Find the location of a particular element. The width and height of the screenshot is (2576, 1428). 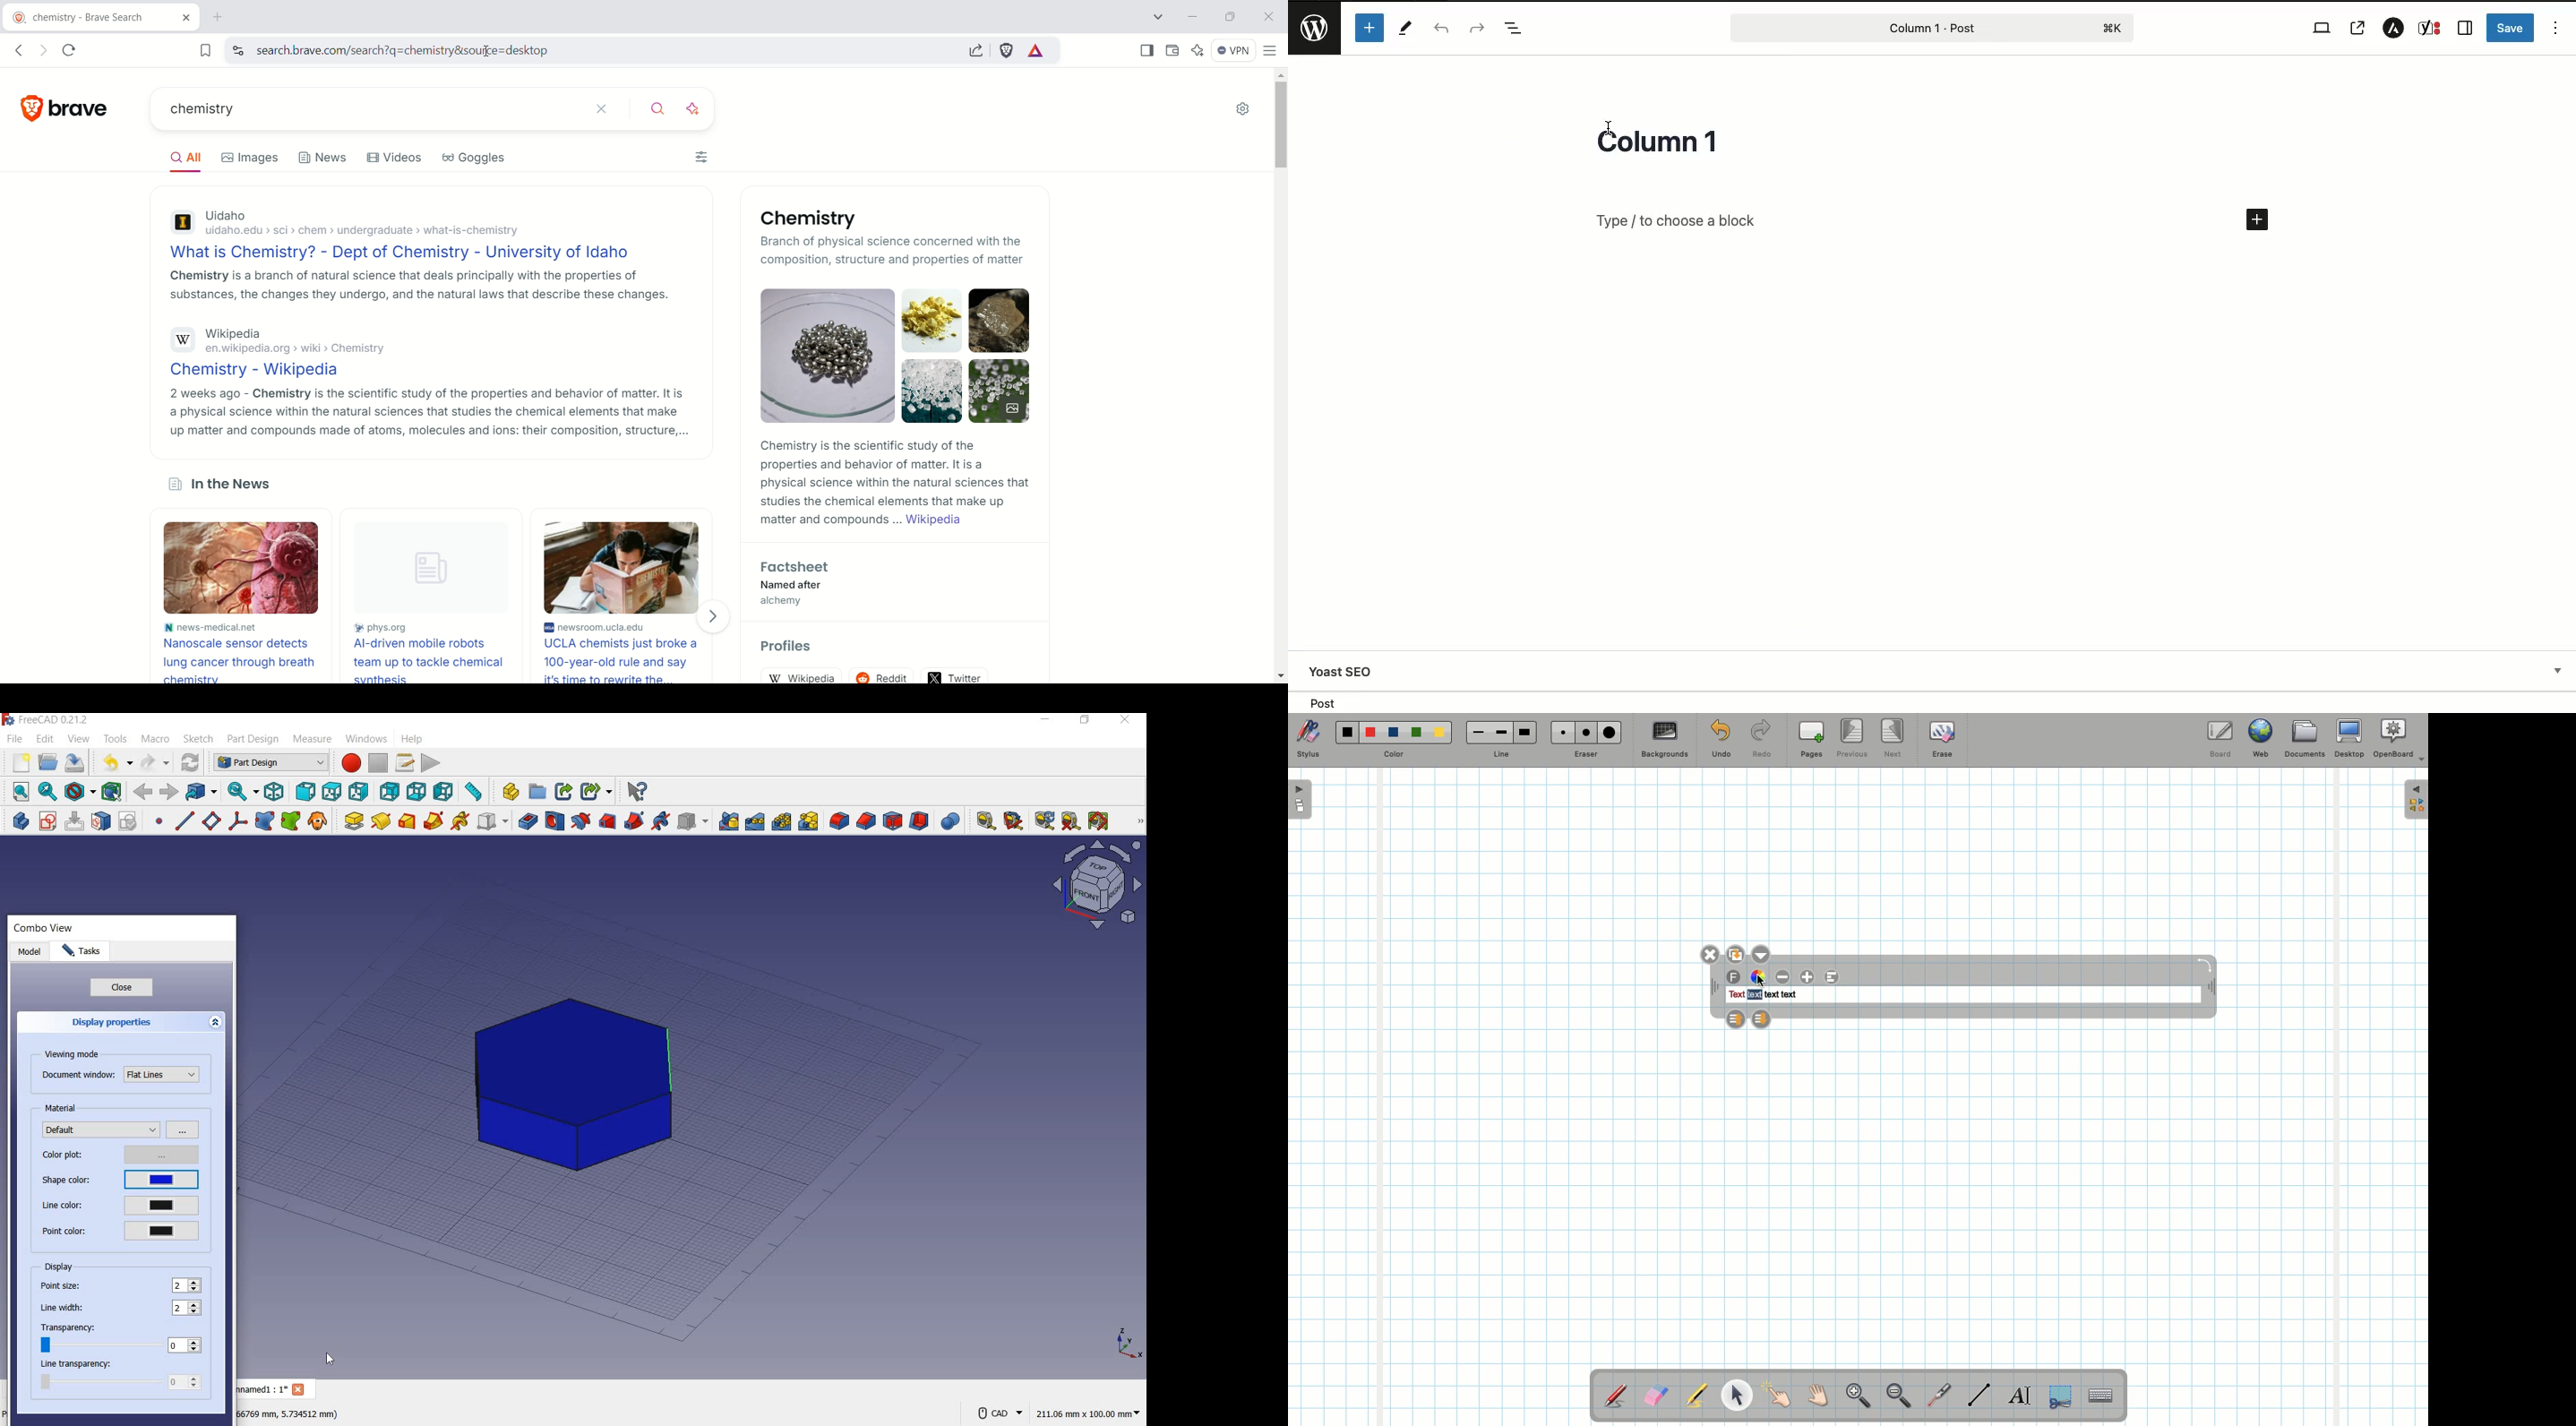

line width: 2 is located at coordinates (186, 1307).